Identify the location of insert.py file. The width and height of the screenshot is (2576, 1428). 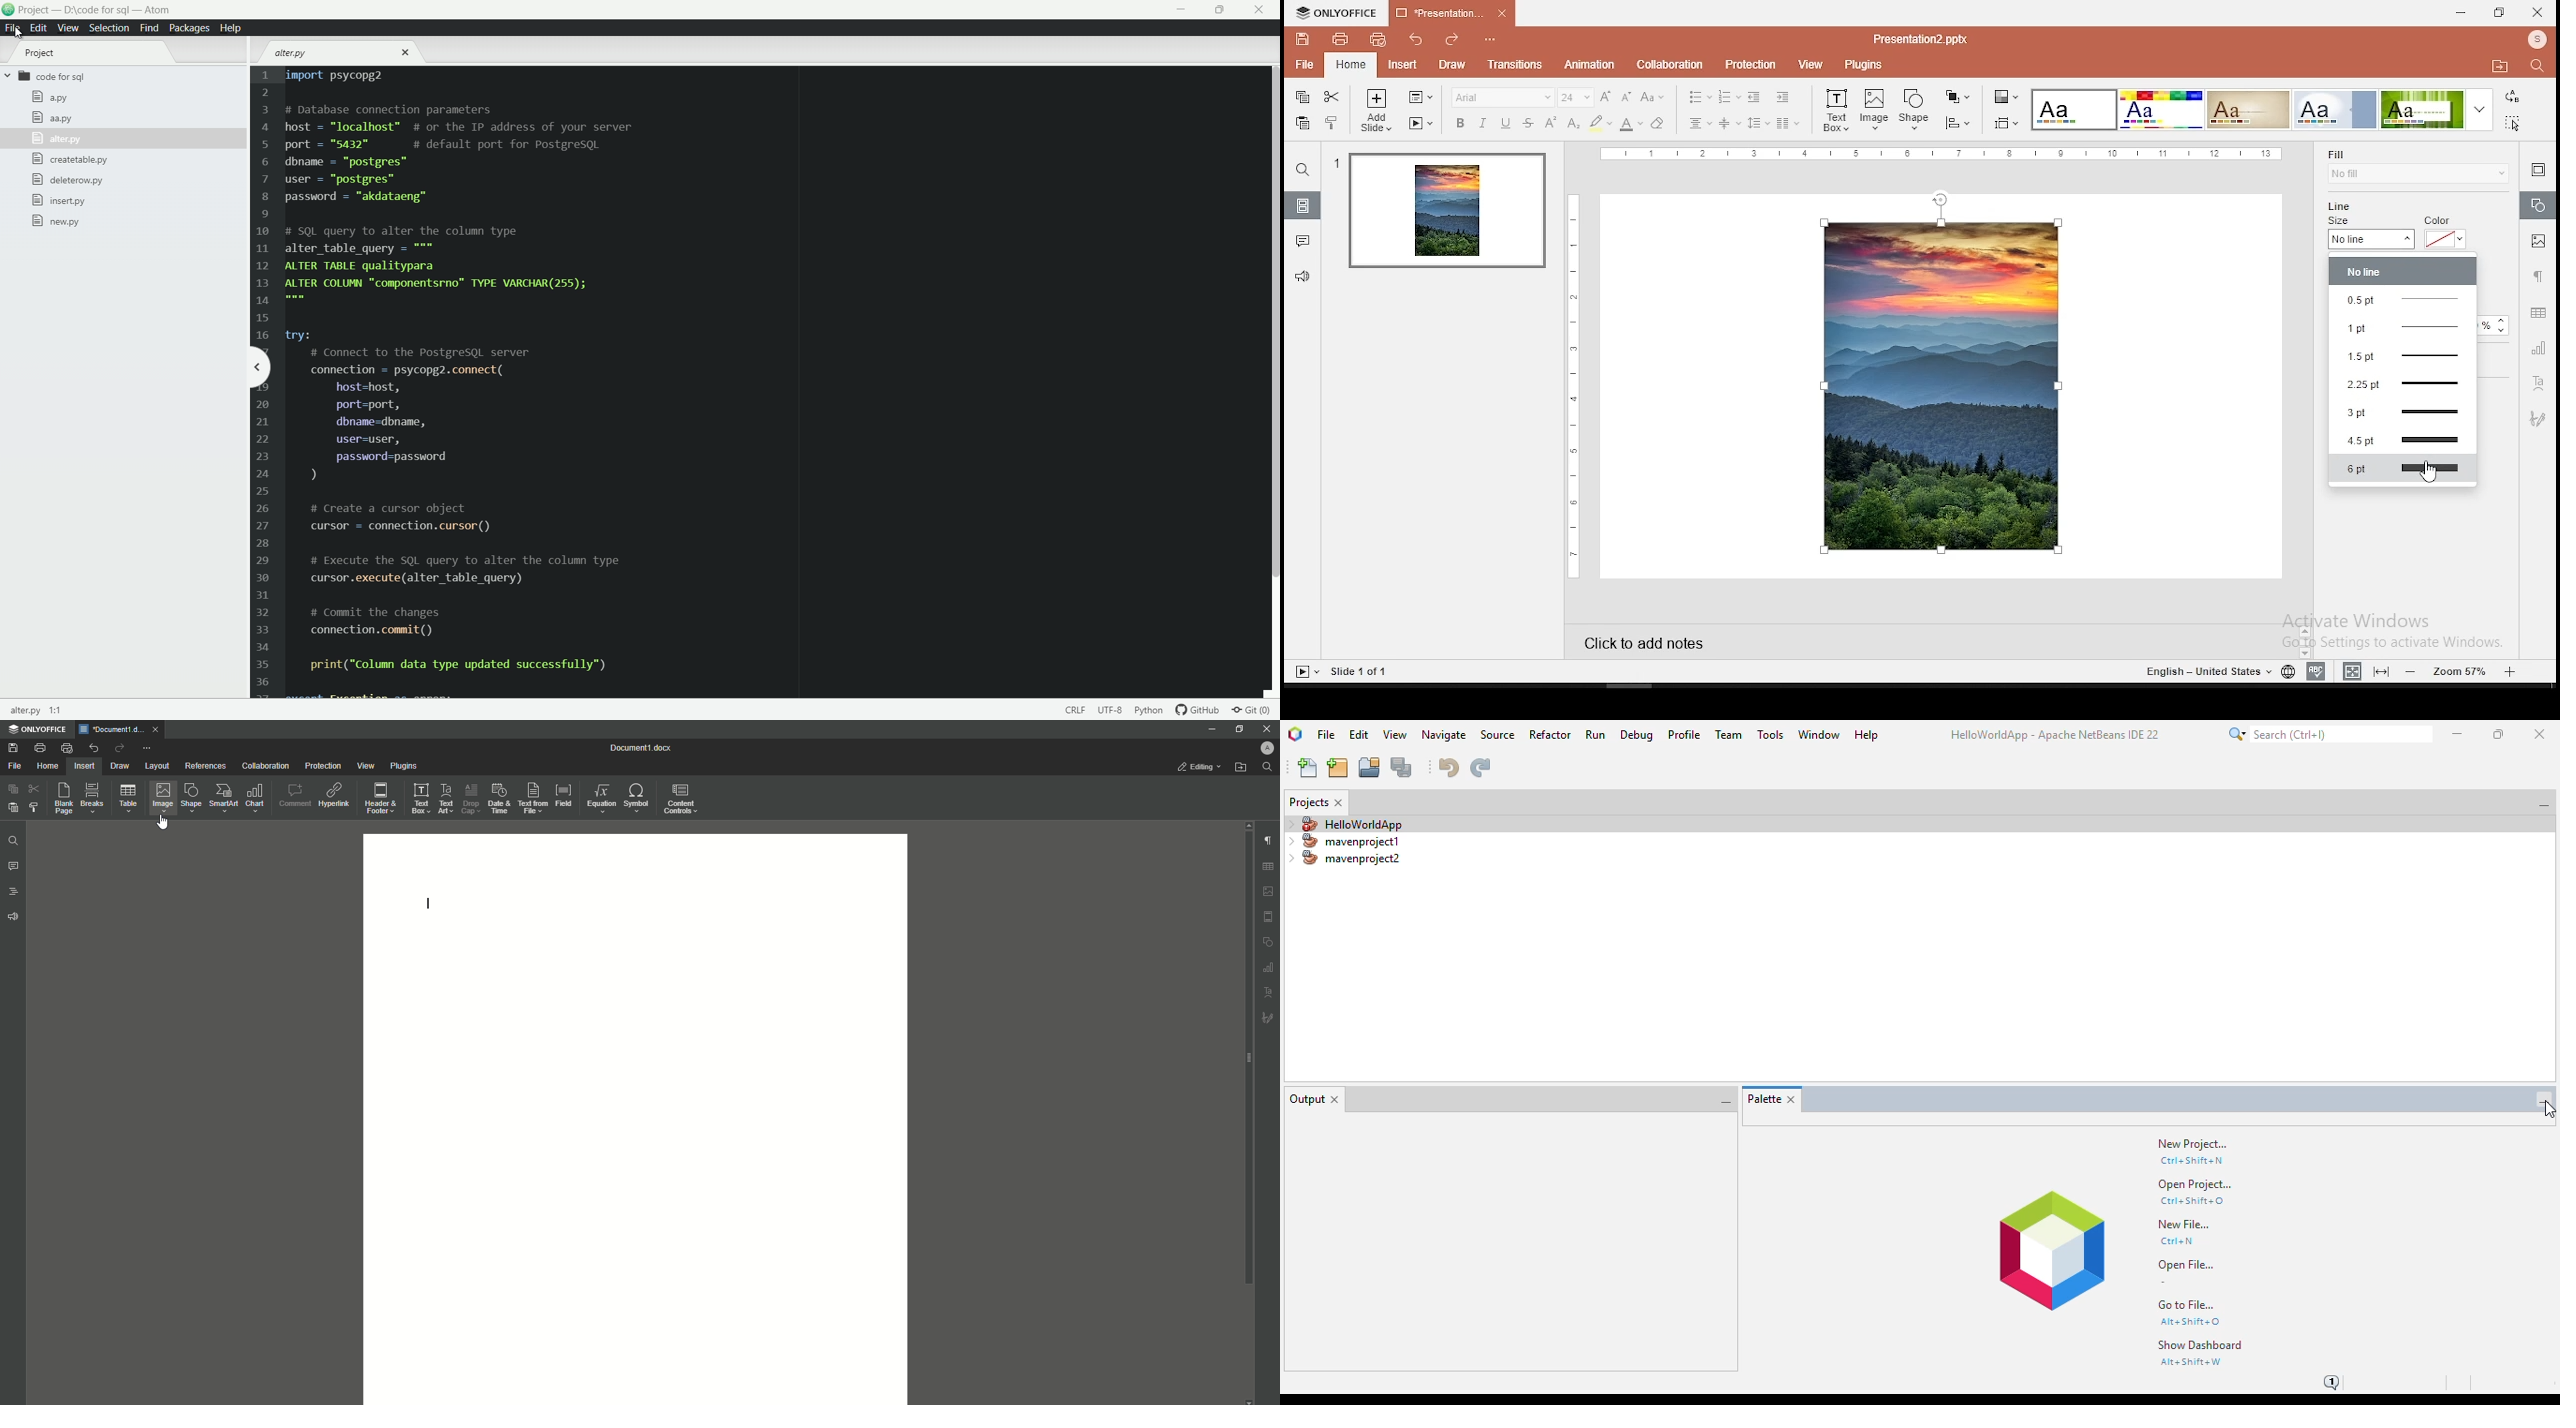
(60, 200).